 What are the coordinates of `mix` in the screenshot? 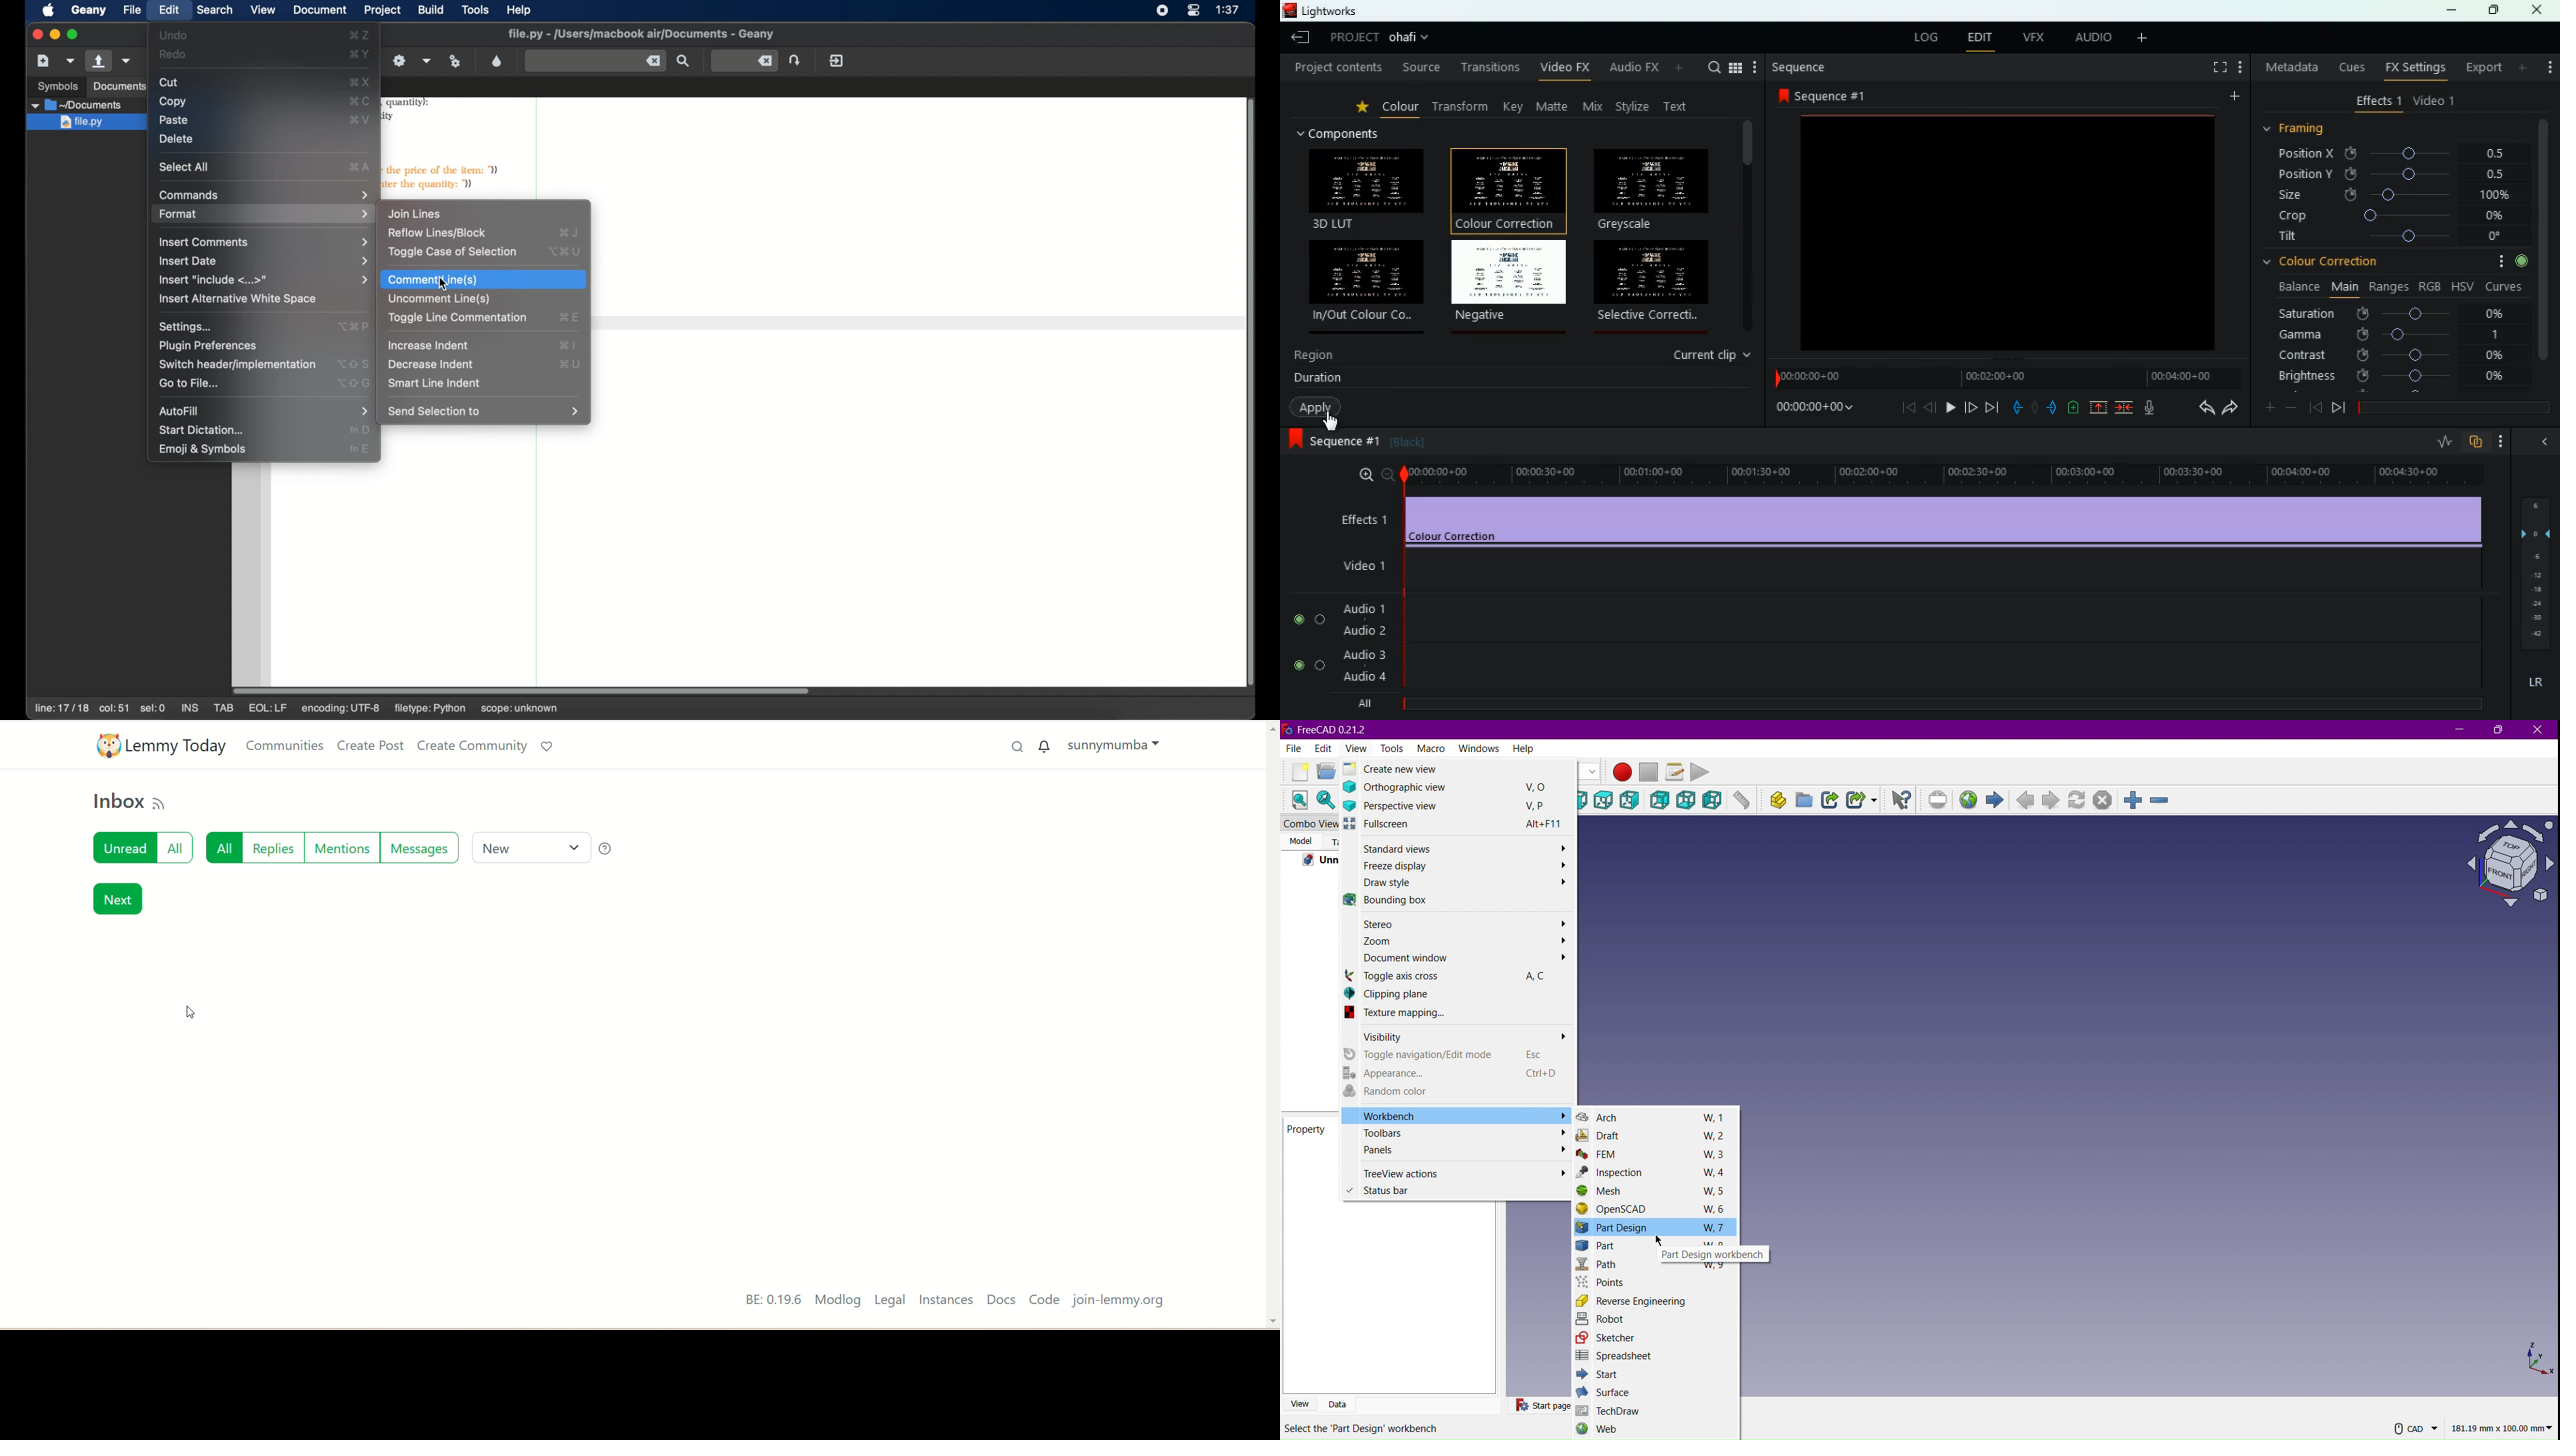 It's located at (1595, 107).